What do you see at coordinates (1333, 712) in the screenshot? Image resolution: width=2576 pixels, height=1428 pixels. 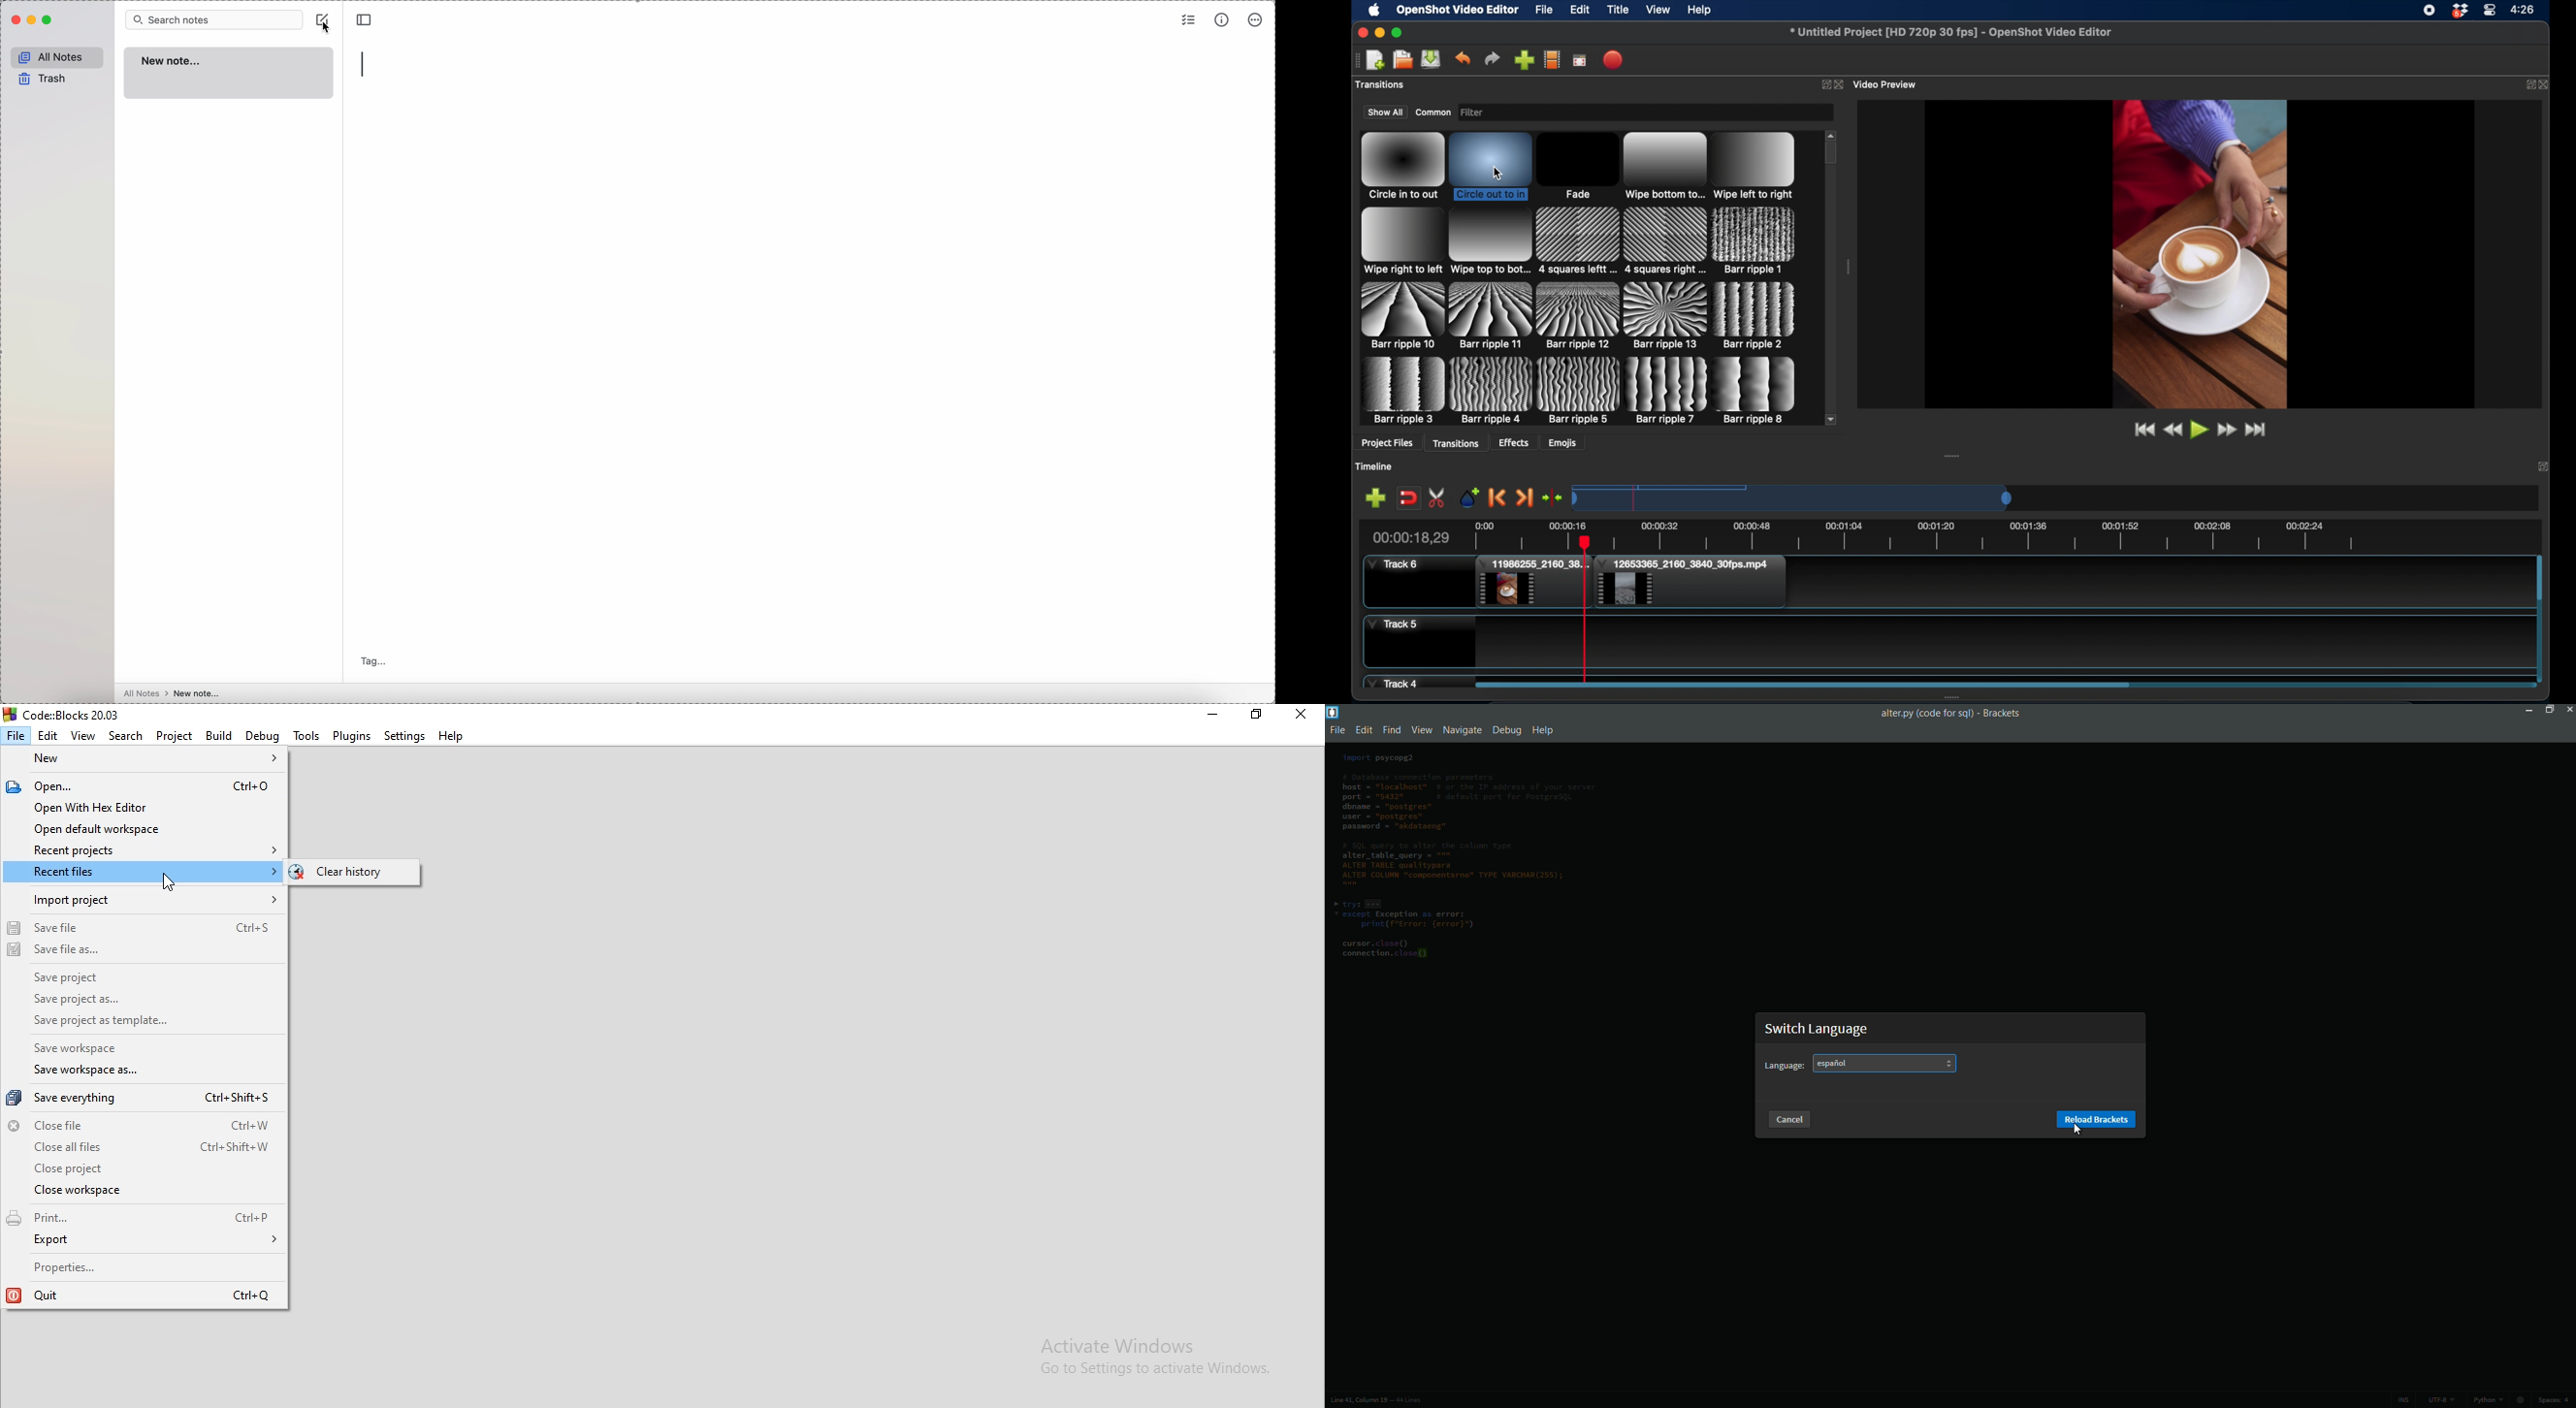 I see `app icon` at bounding box center [1333, 712].